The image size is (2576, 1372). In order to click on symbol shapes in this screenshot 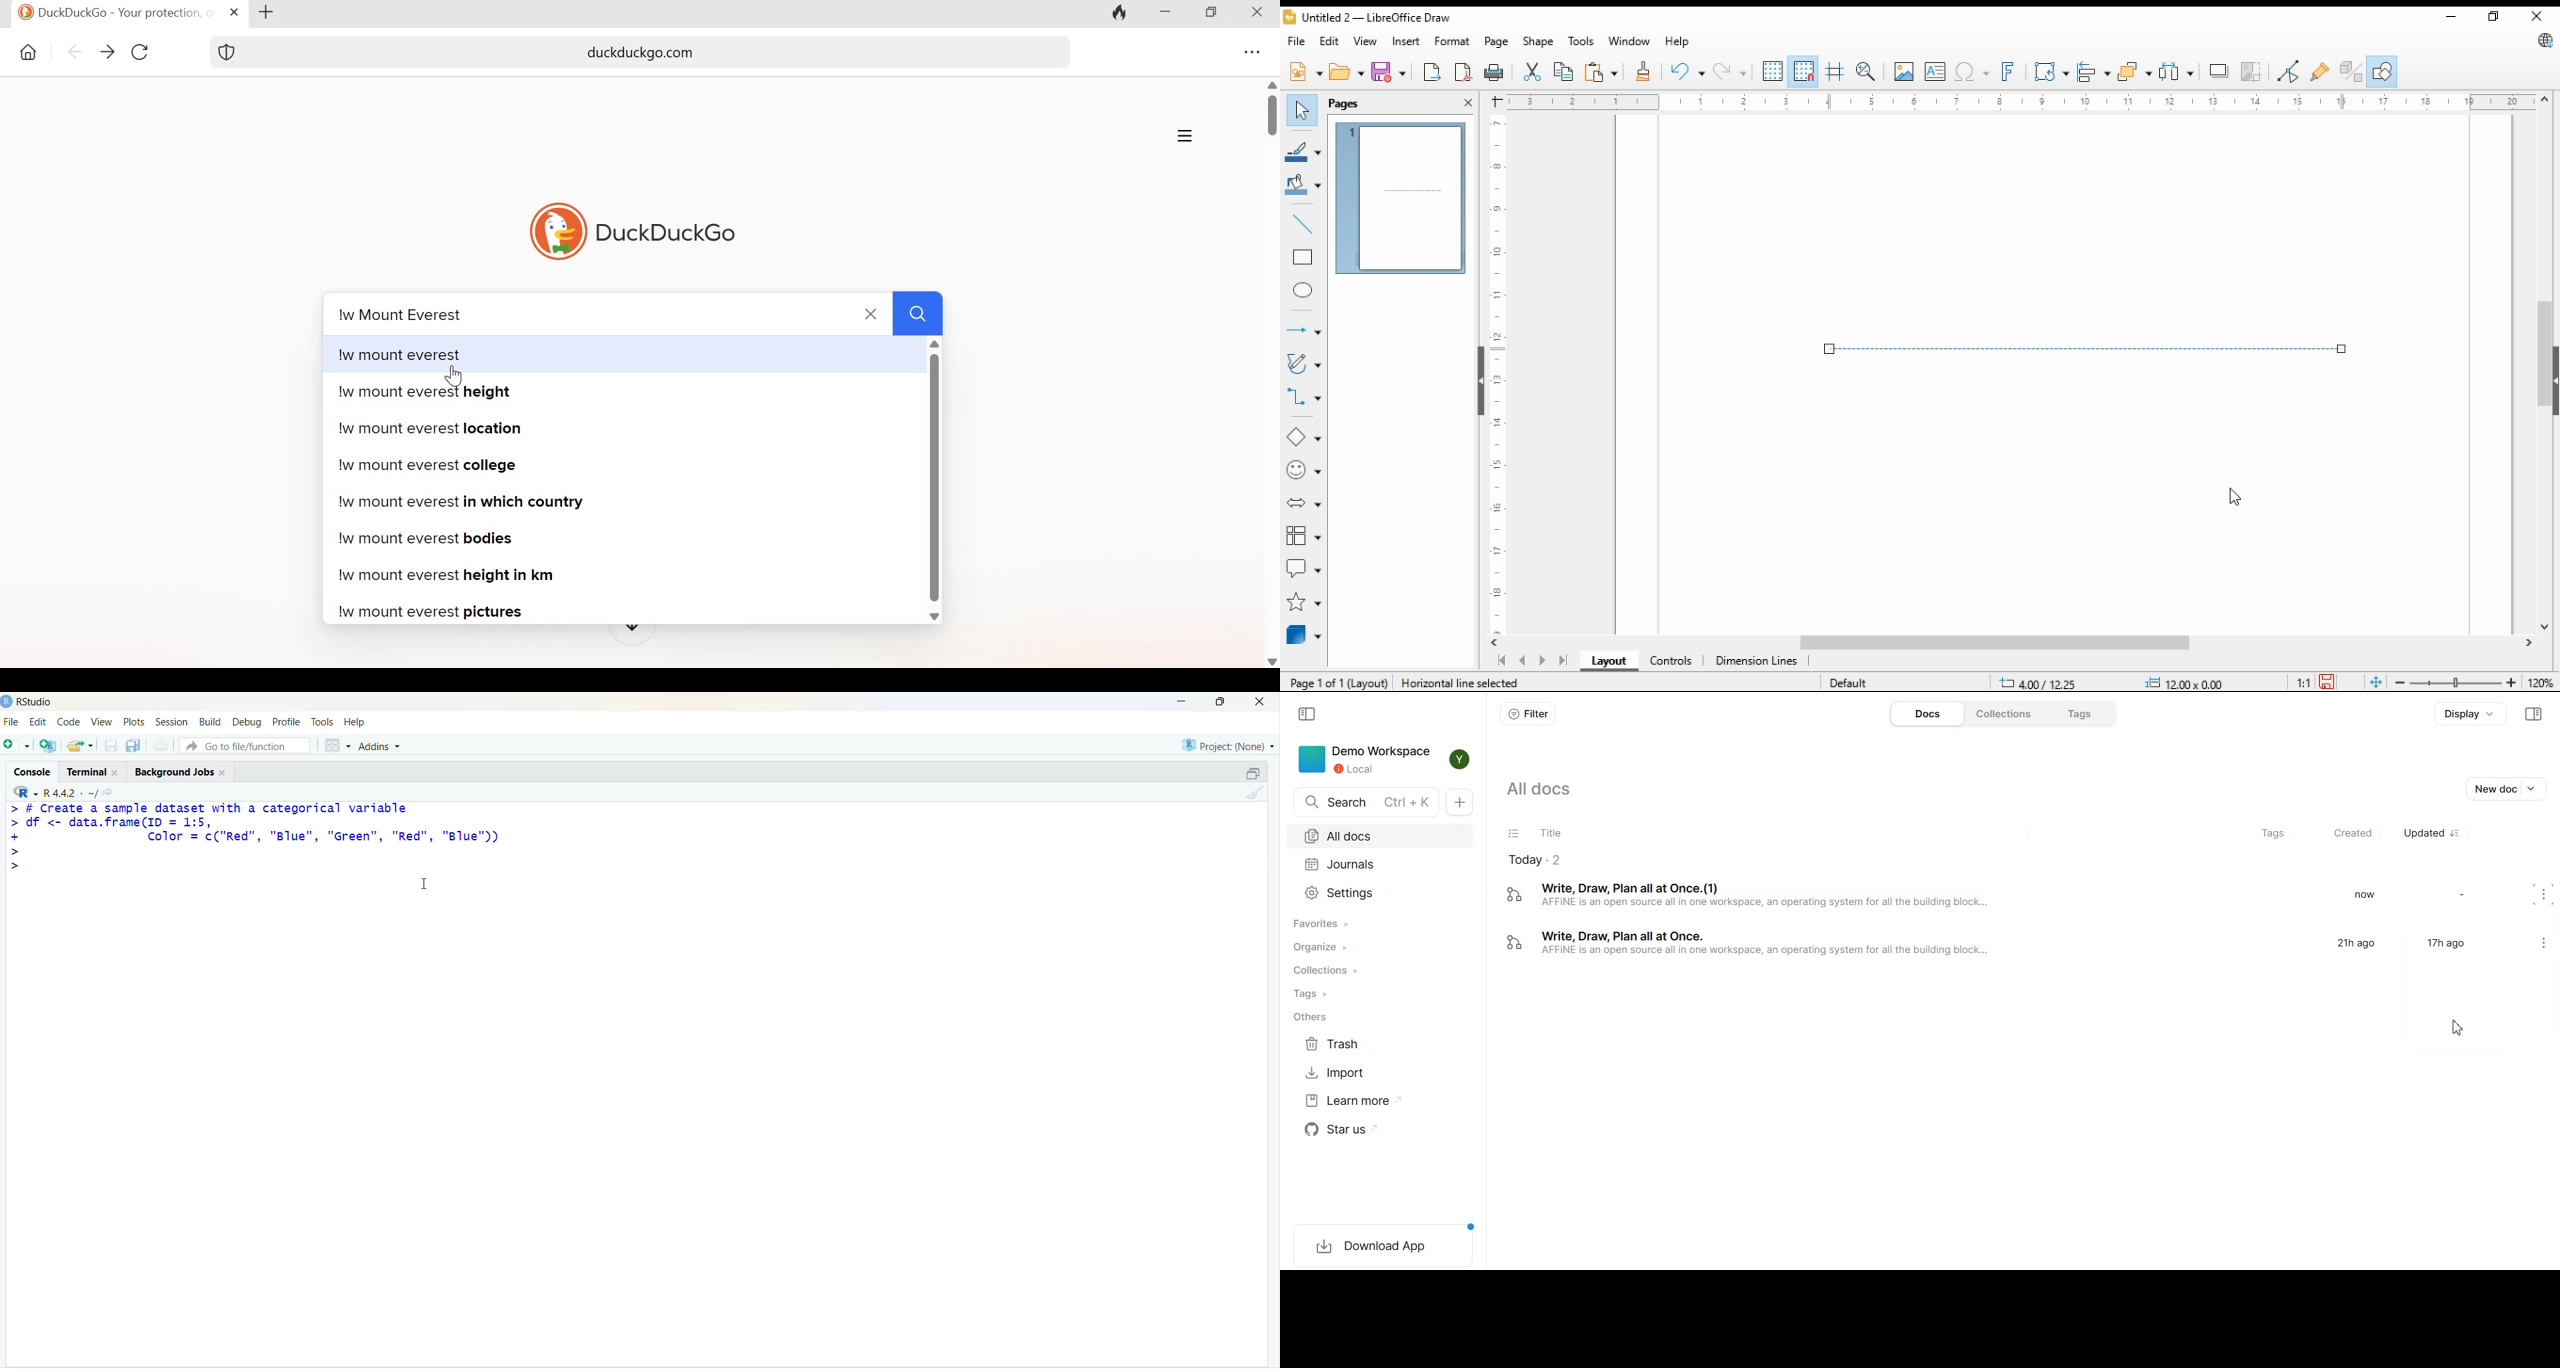, I will do `click(1305, 469)`.